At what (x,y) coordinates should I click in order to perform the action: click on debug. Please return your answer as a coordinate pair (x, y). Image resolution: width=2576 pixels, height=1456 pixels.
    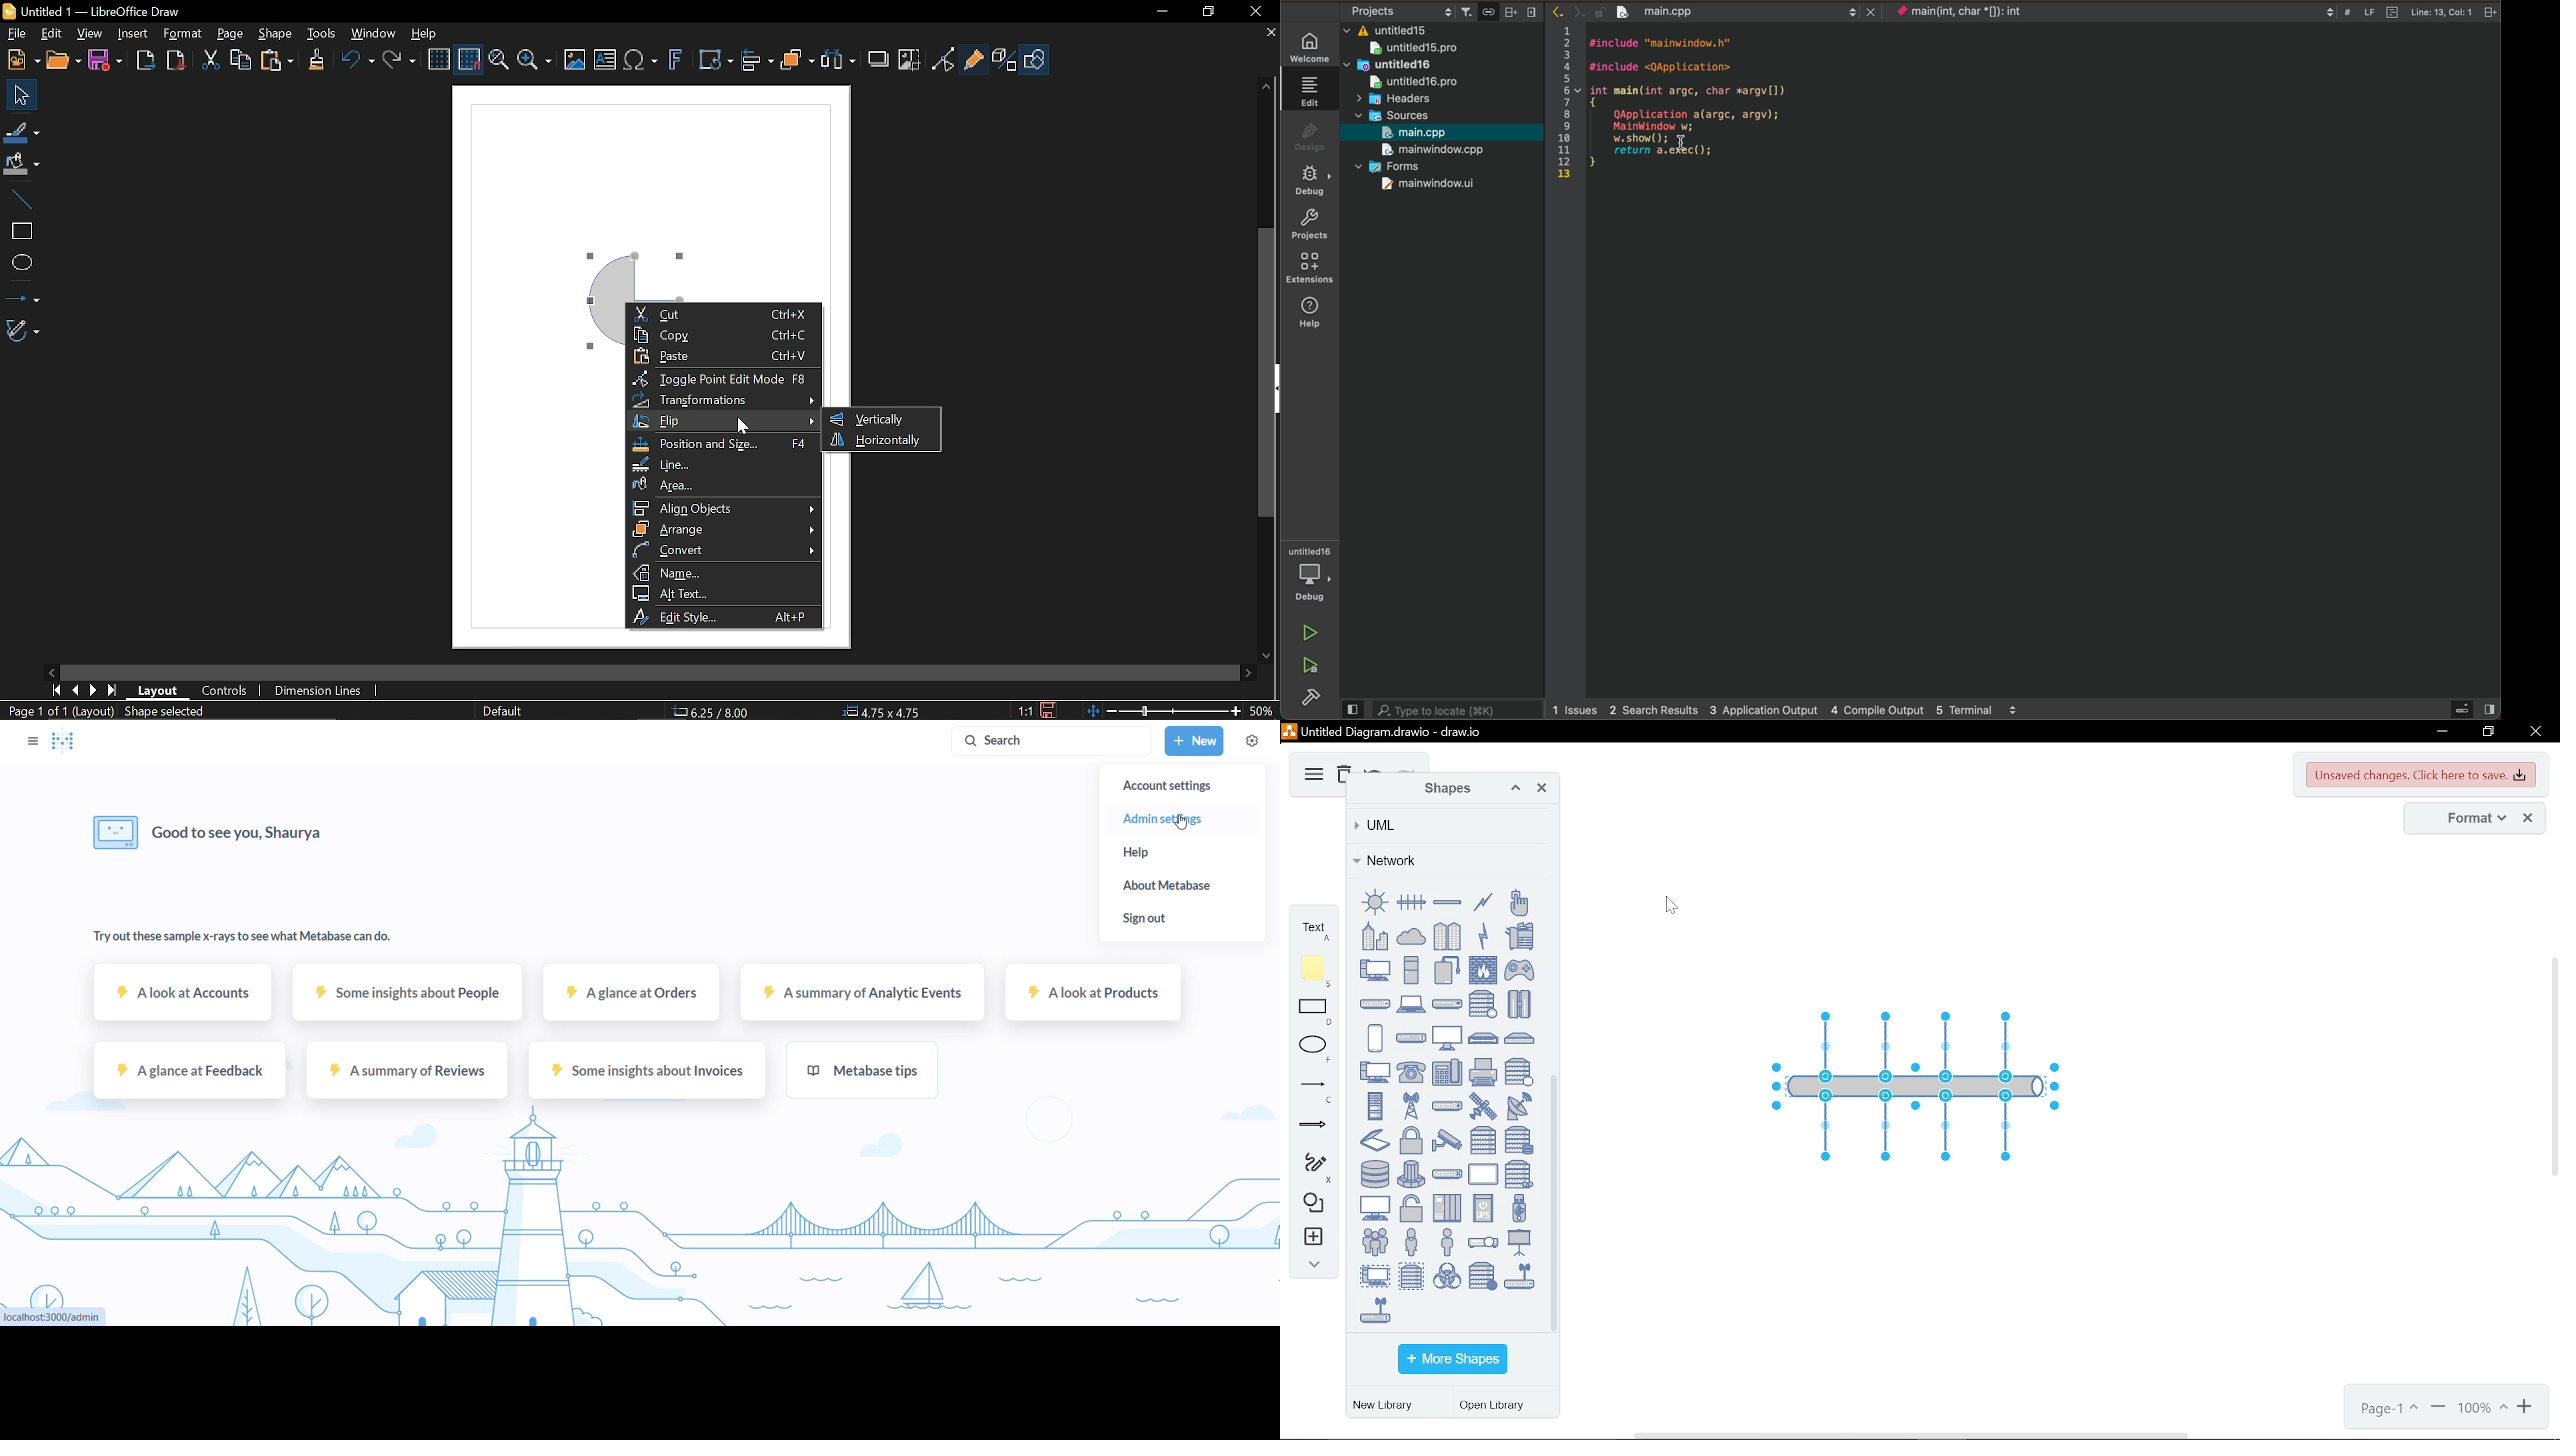
    Looking at the image, I should click on (1309, 181).